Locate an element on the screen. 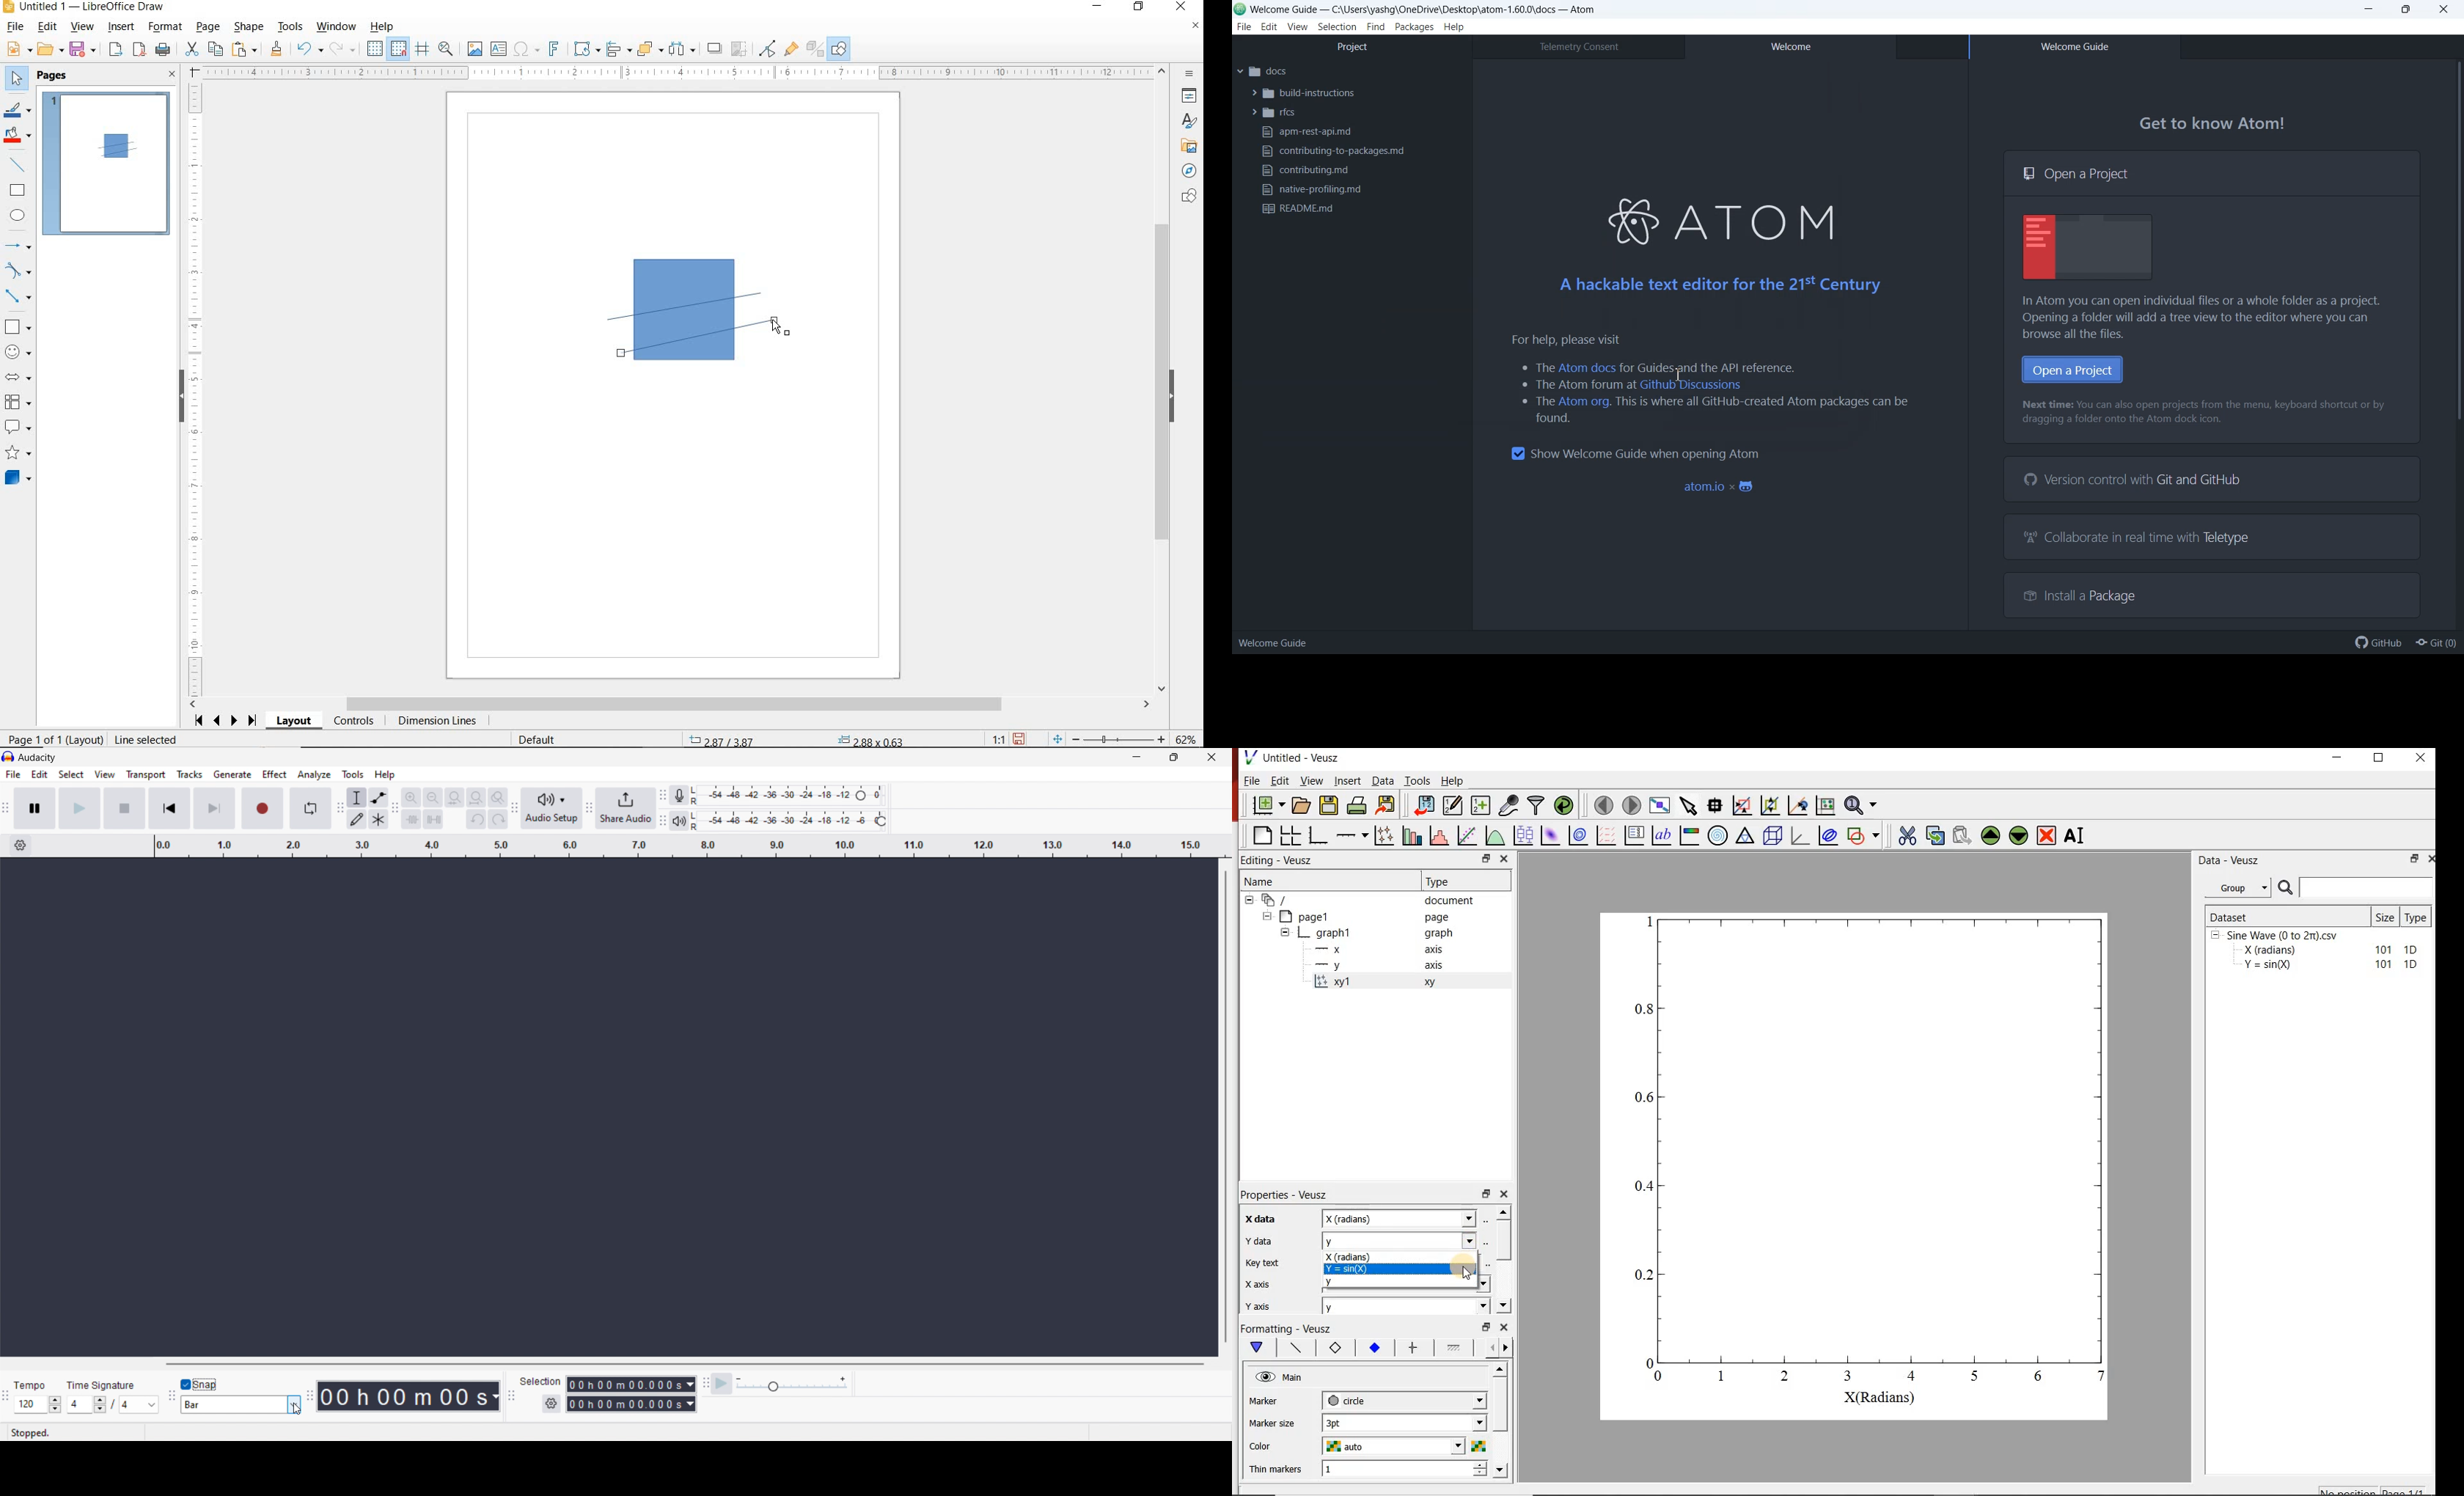  read data points is located at coordinates (1715, 804).